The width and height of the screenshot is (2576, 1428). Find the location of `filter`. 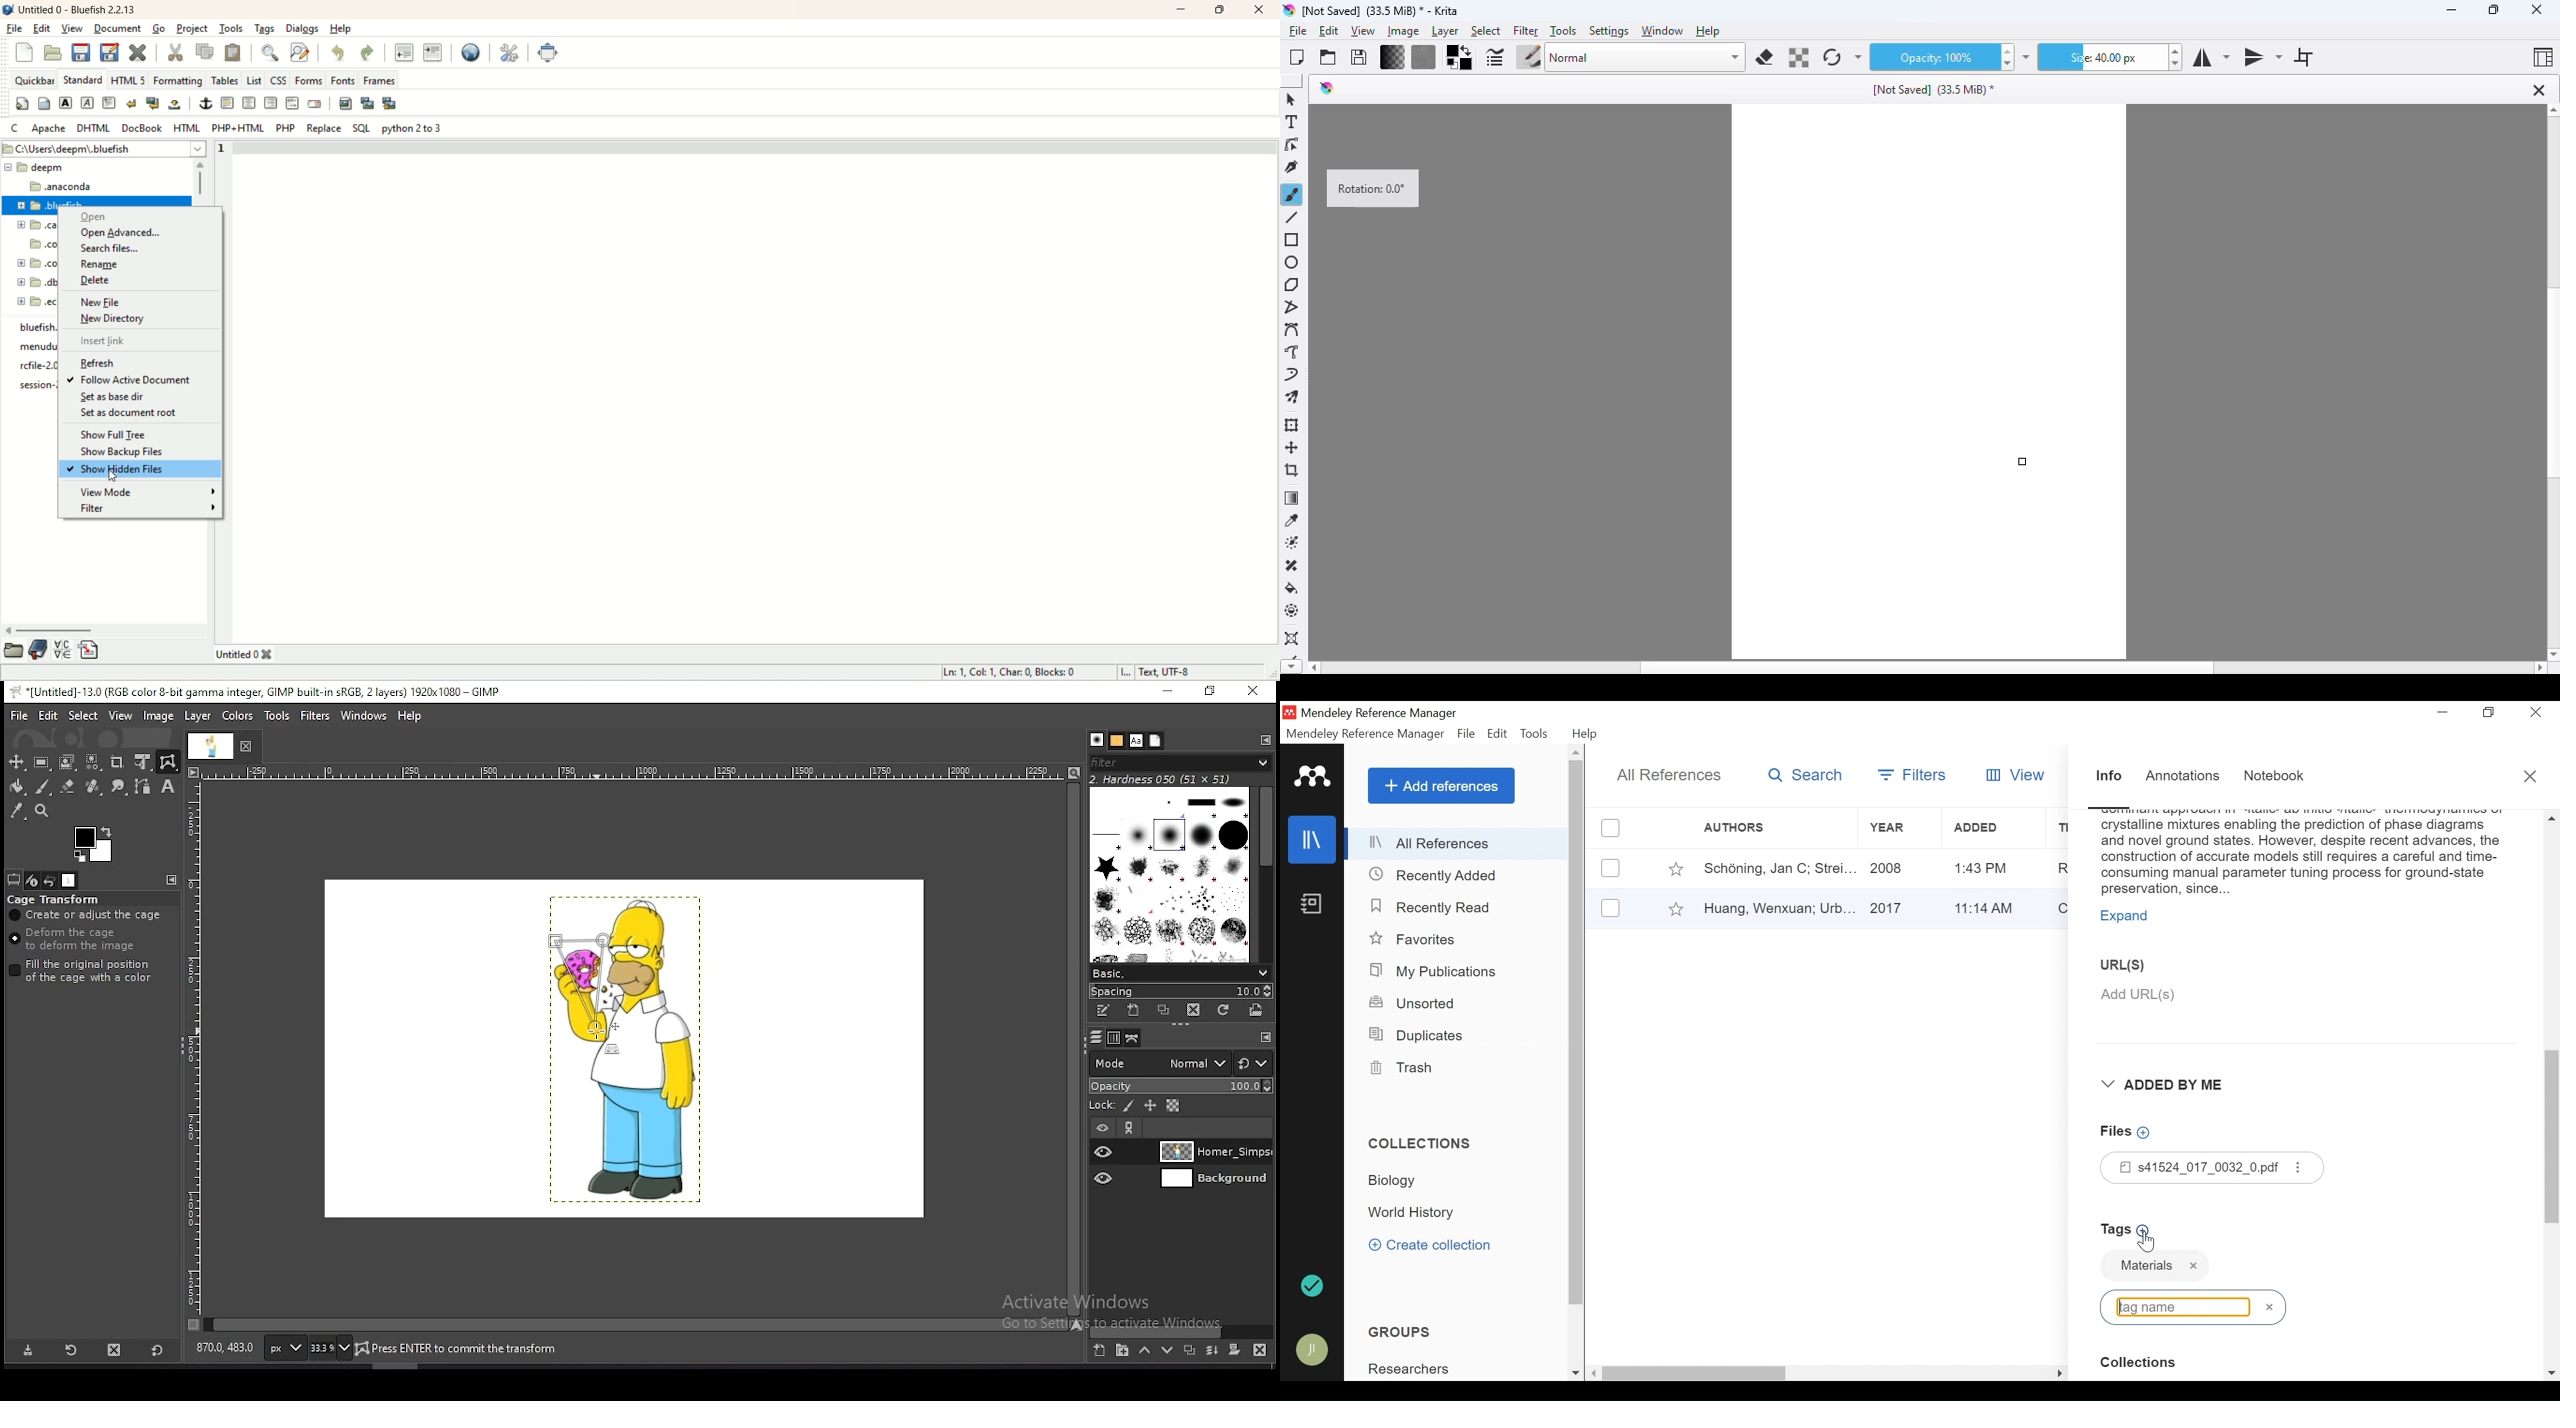

filter is located at coordinates (1526, 31).